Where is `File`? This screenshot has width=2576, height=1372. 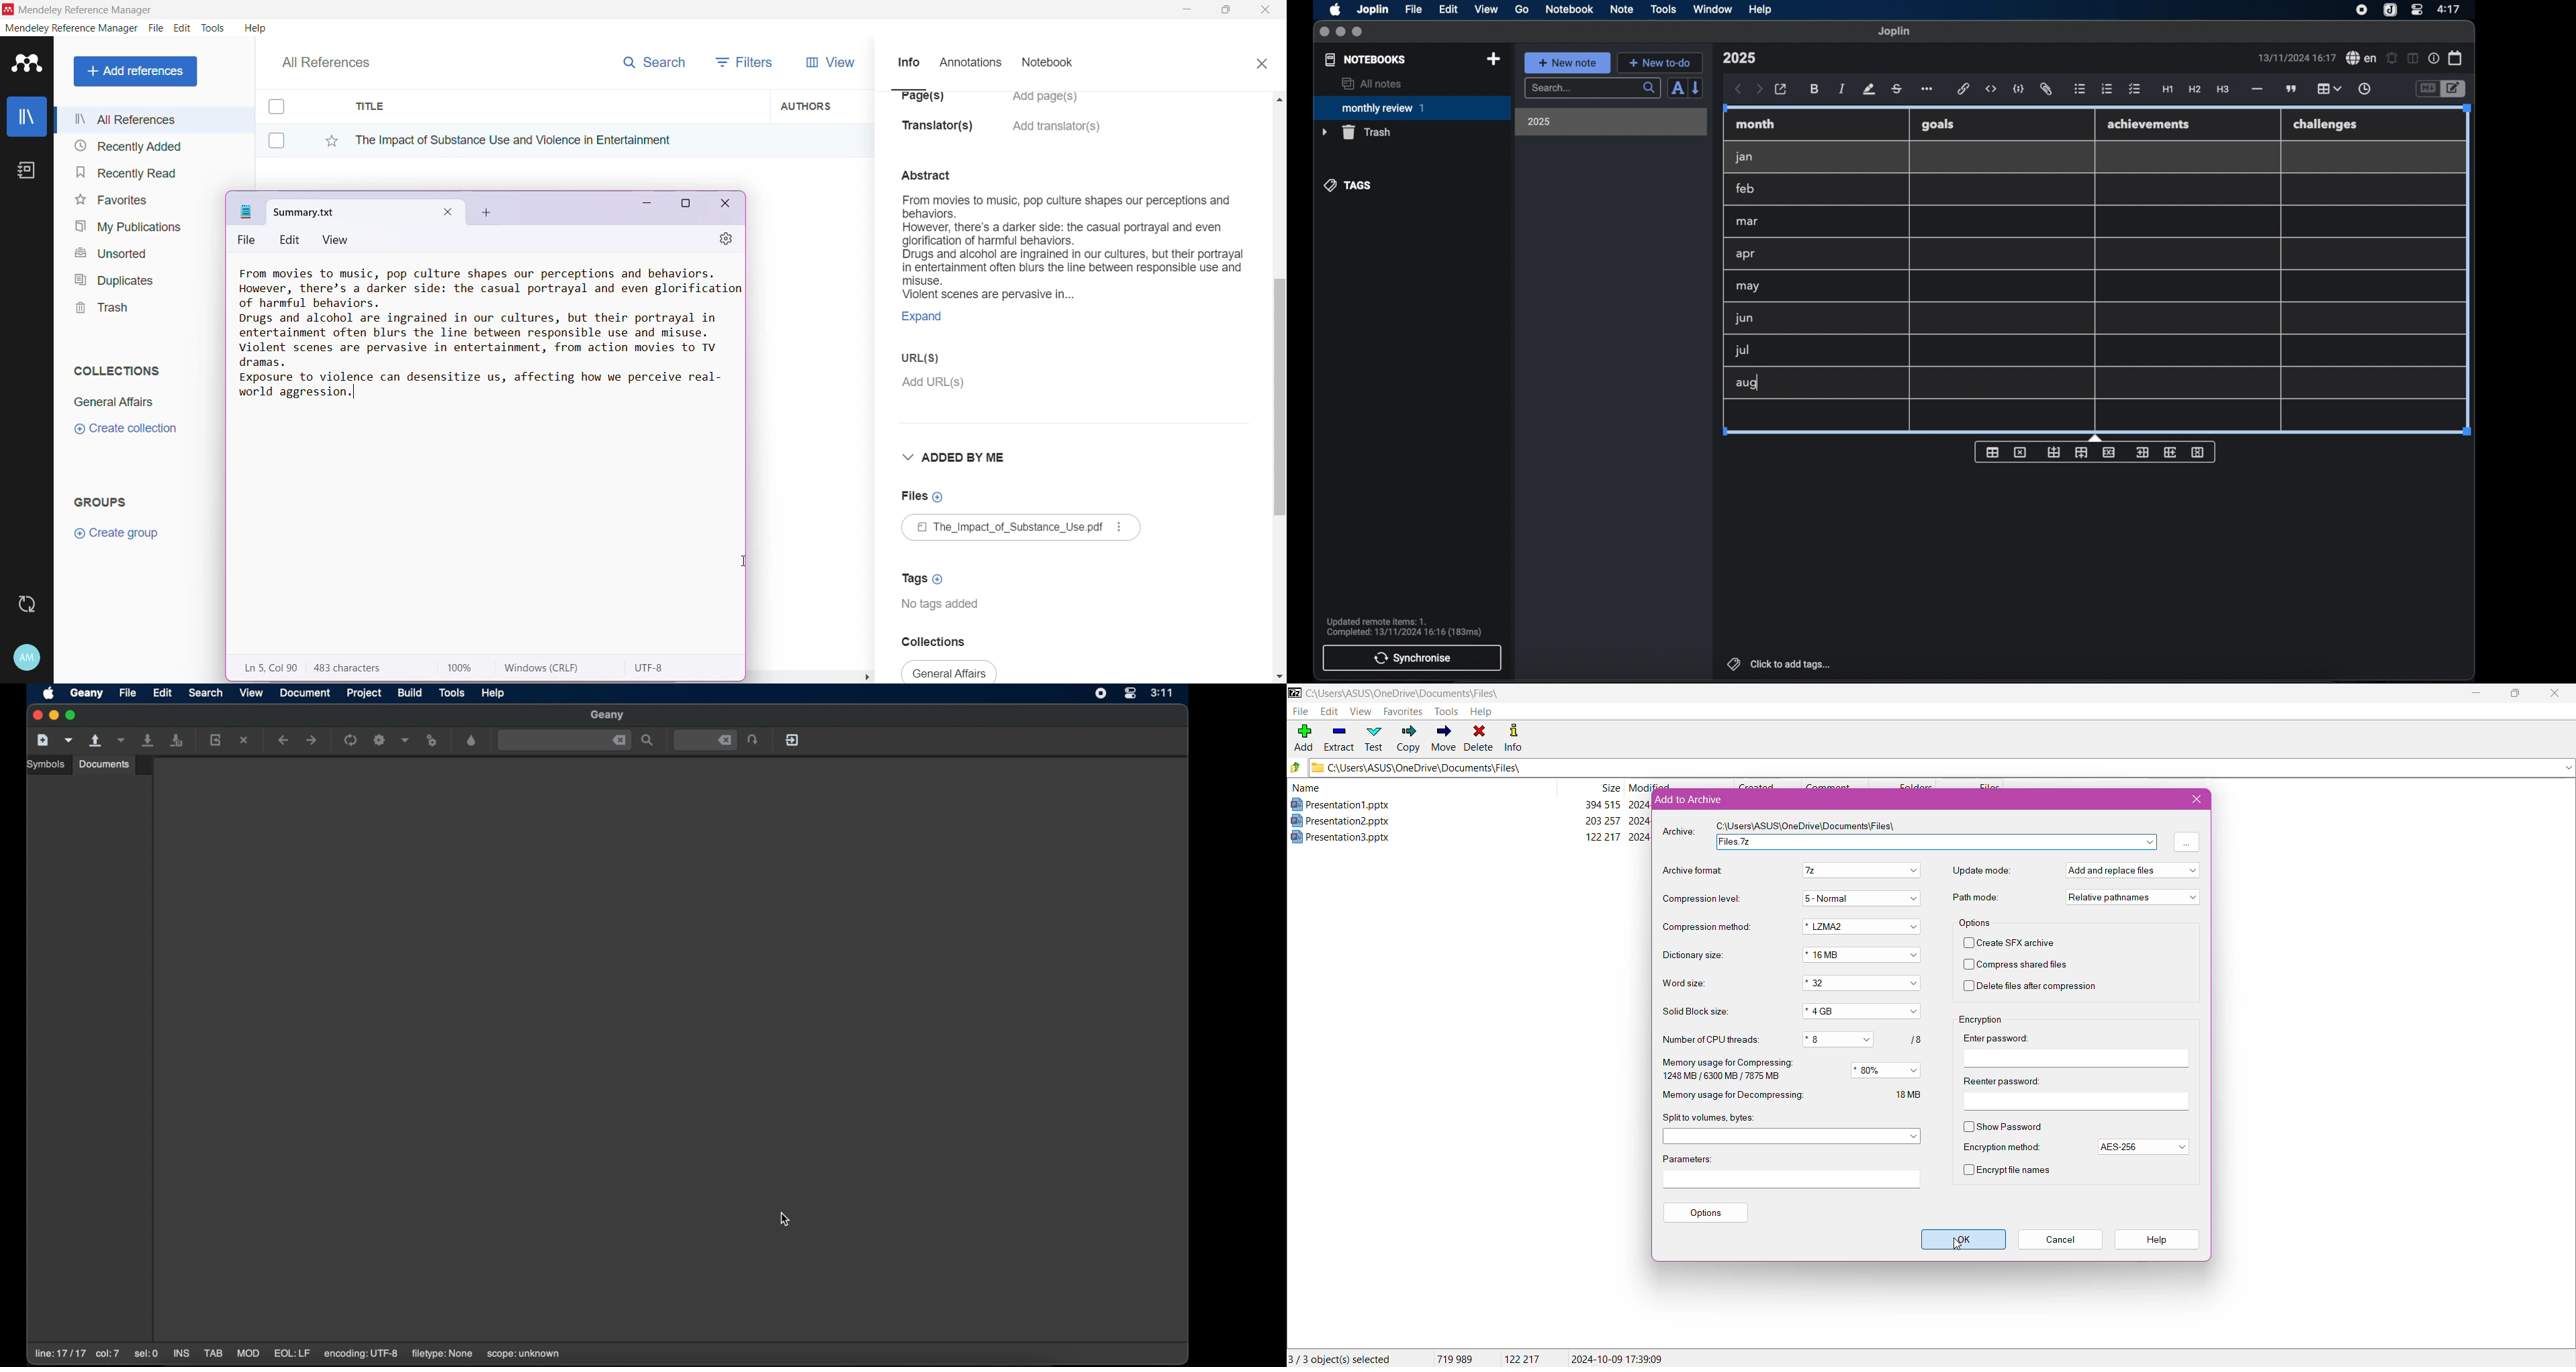 File is located at coordinates (156, 29).